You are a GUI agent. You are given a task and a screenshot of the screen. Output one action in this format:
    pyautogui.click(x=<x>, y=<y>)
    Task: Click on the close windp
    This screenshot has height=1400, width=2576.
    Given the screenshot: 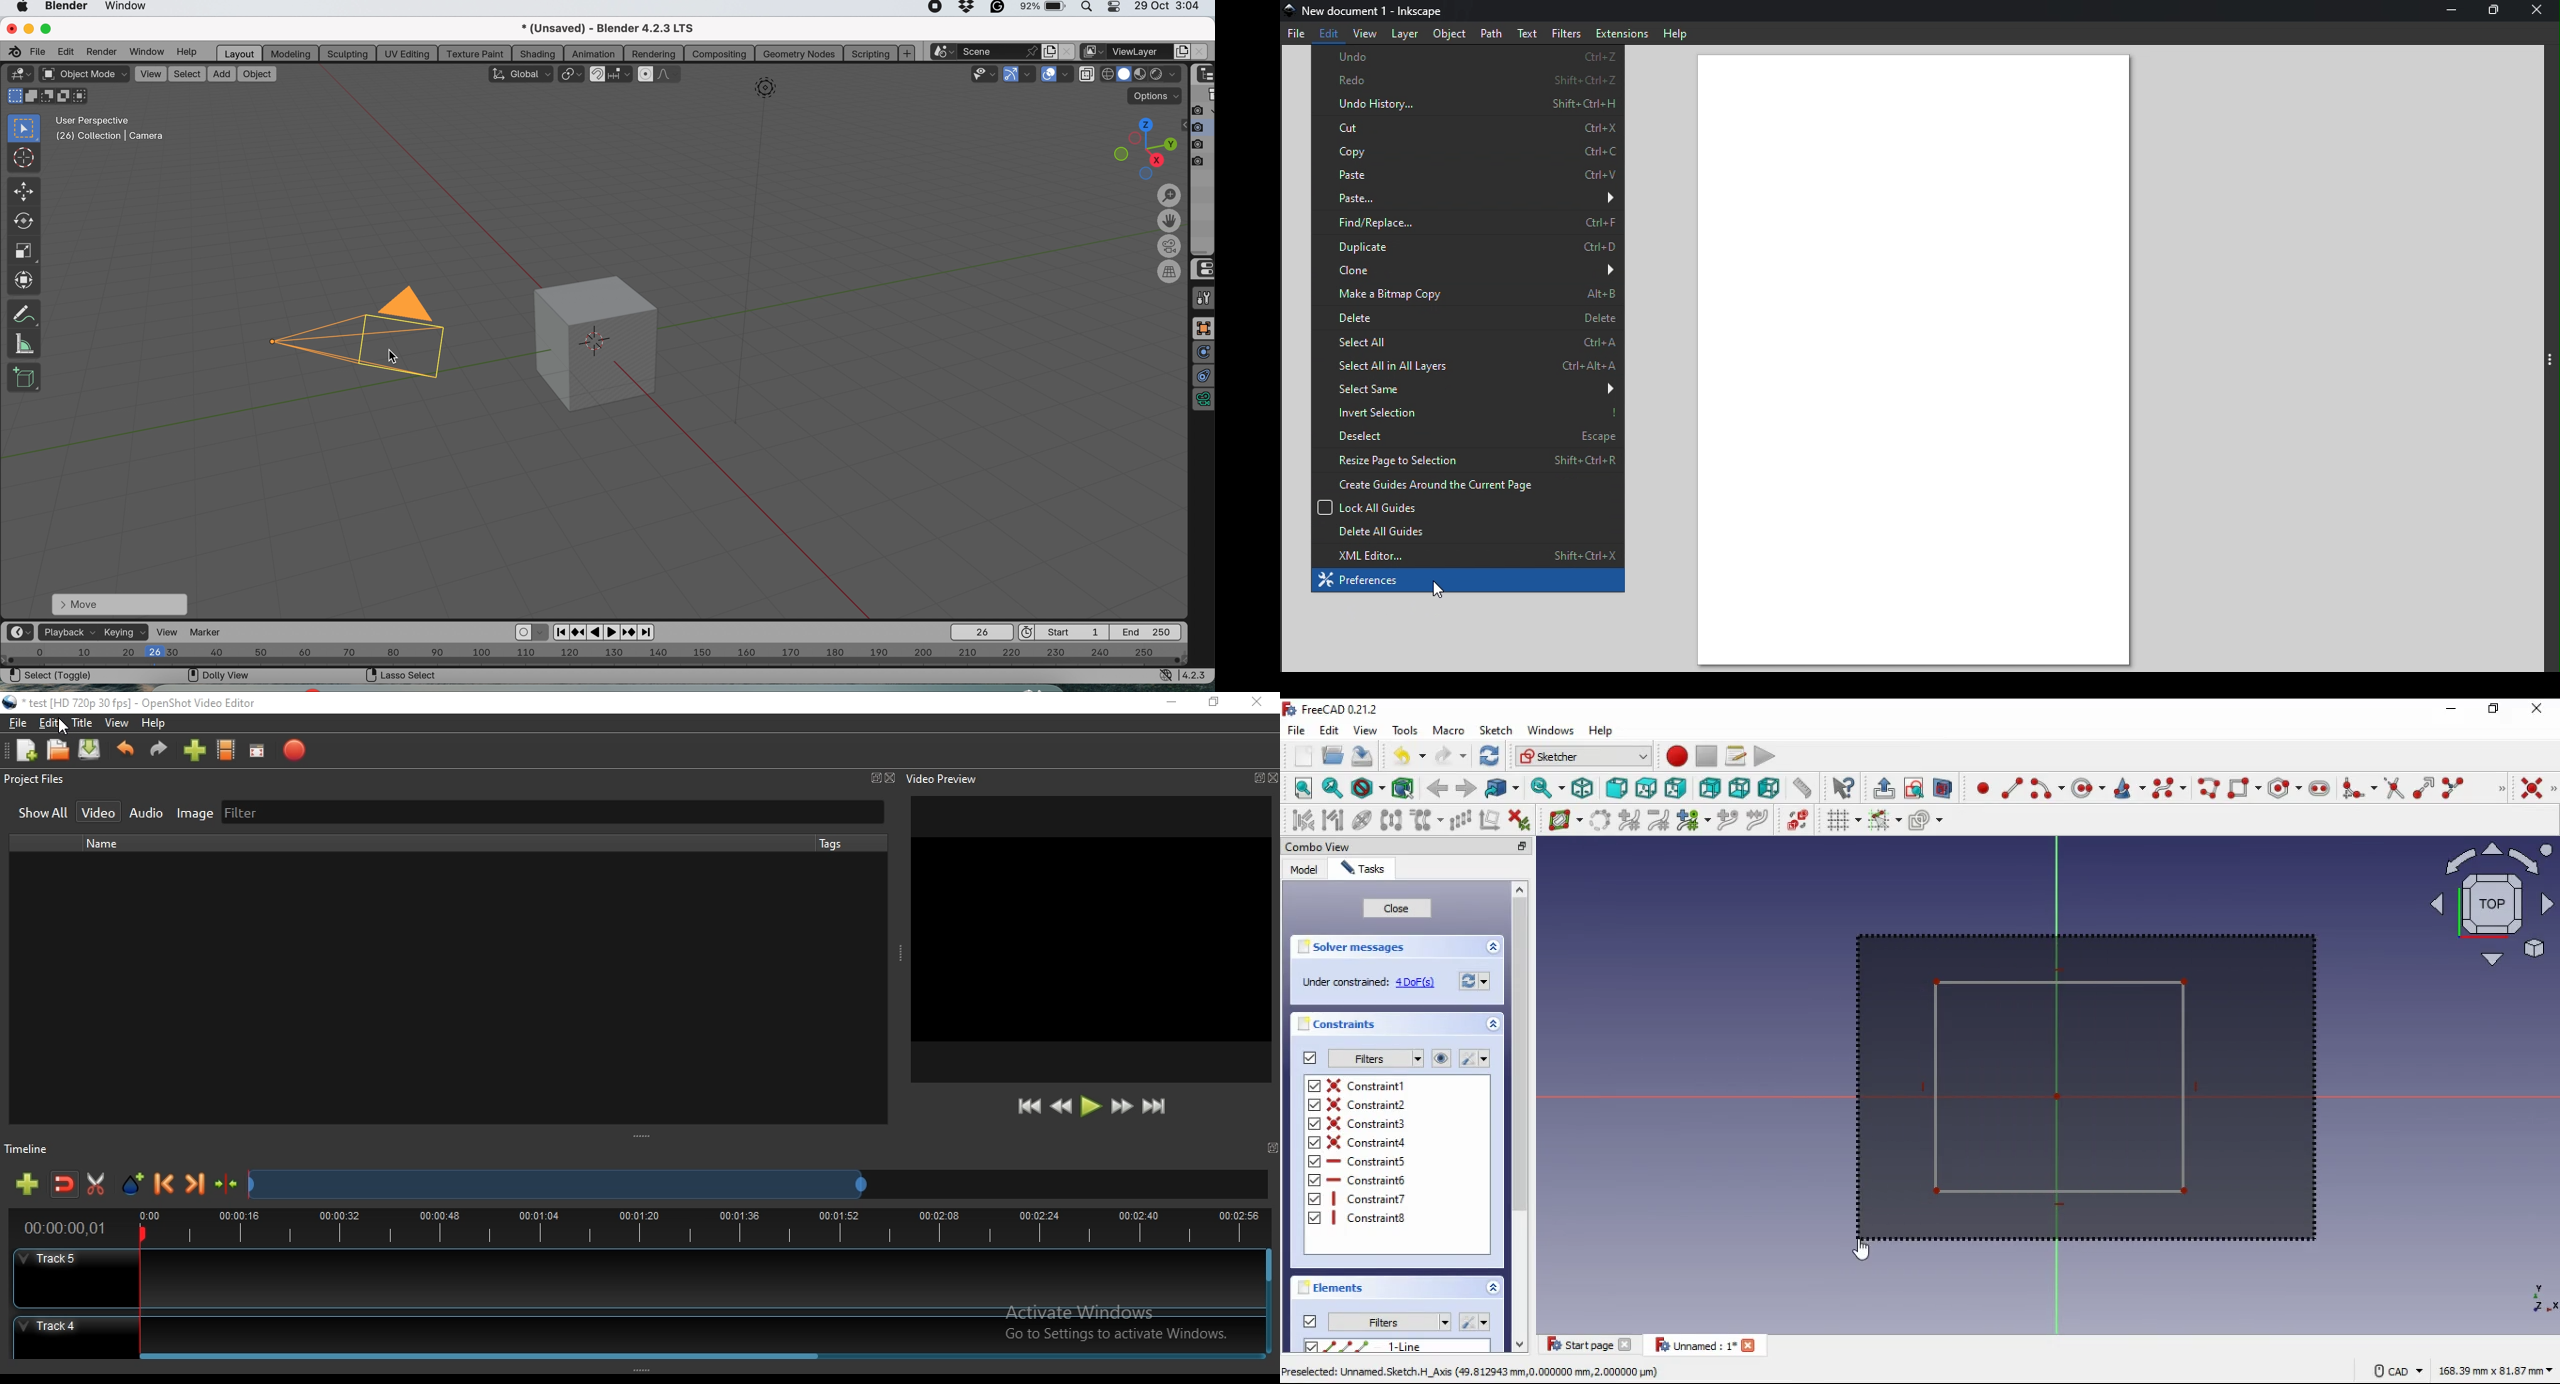 What is the action you would take?
    pyautogui.click(x=2538, y=708)
    